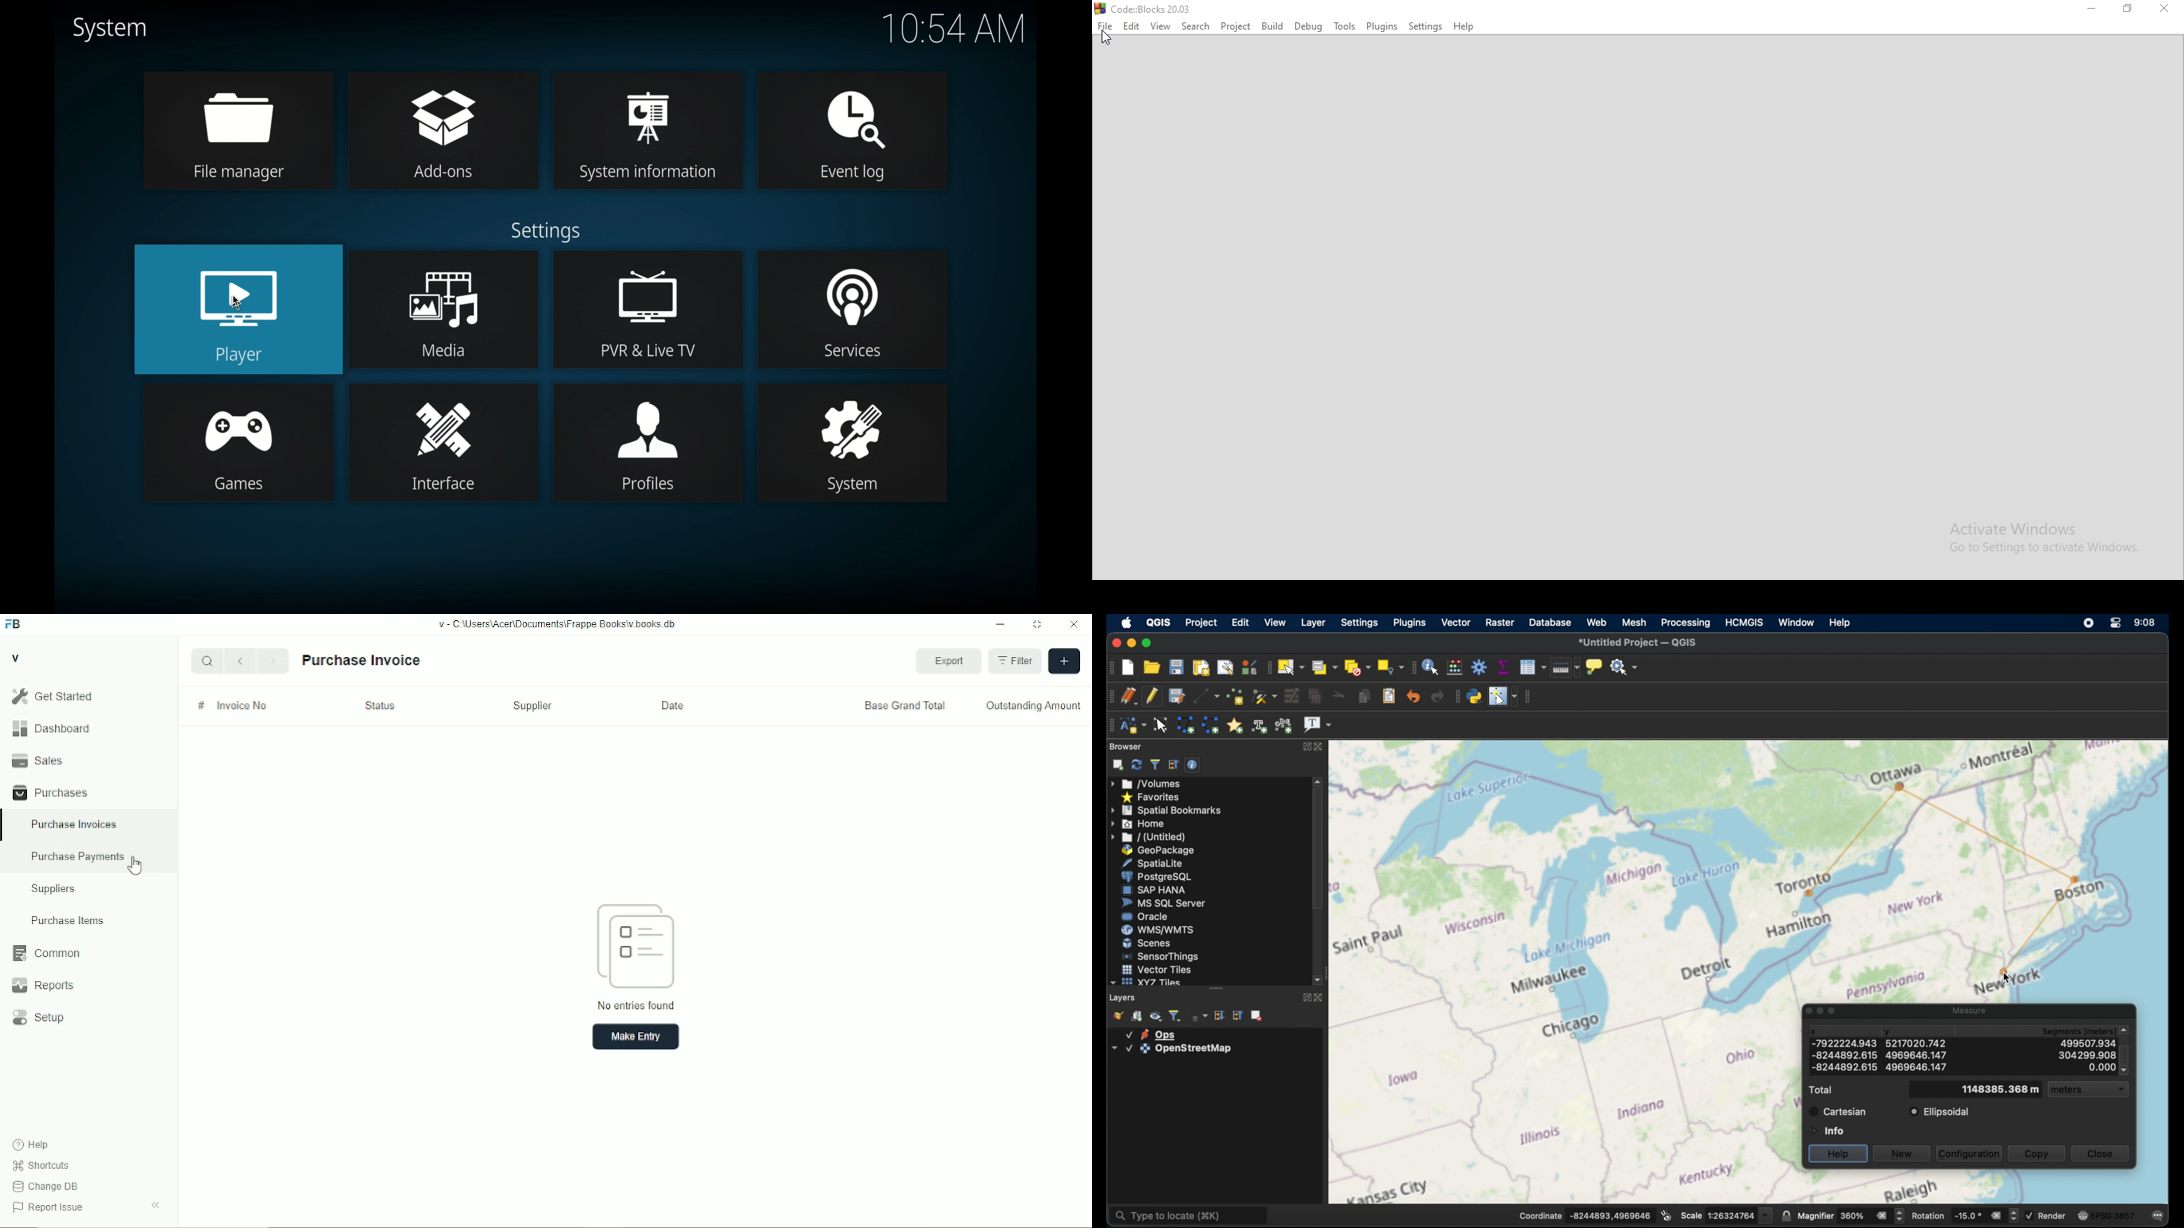  Describe the element at coordinates (955, 30) in the screenshot. I see `10.54 am` at that location.